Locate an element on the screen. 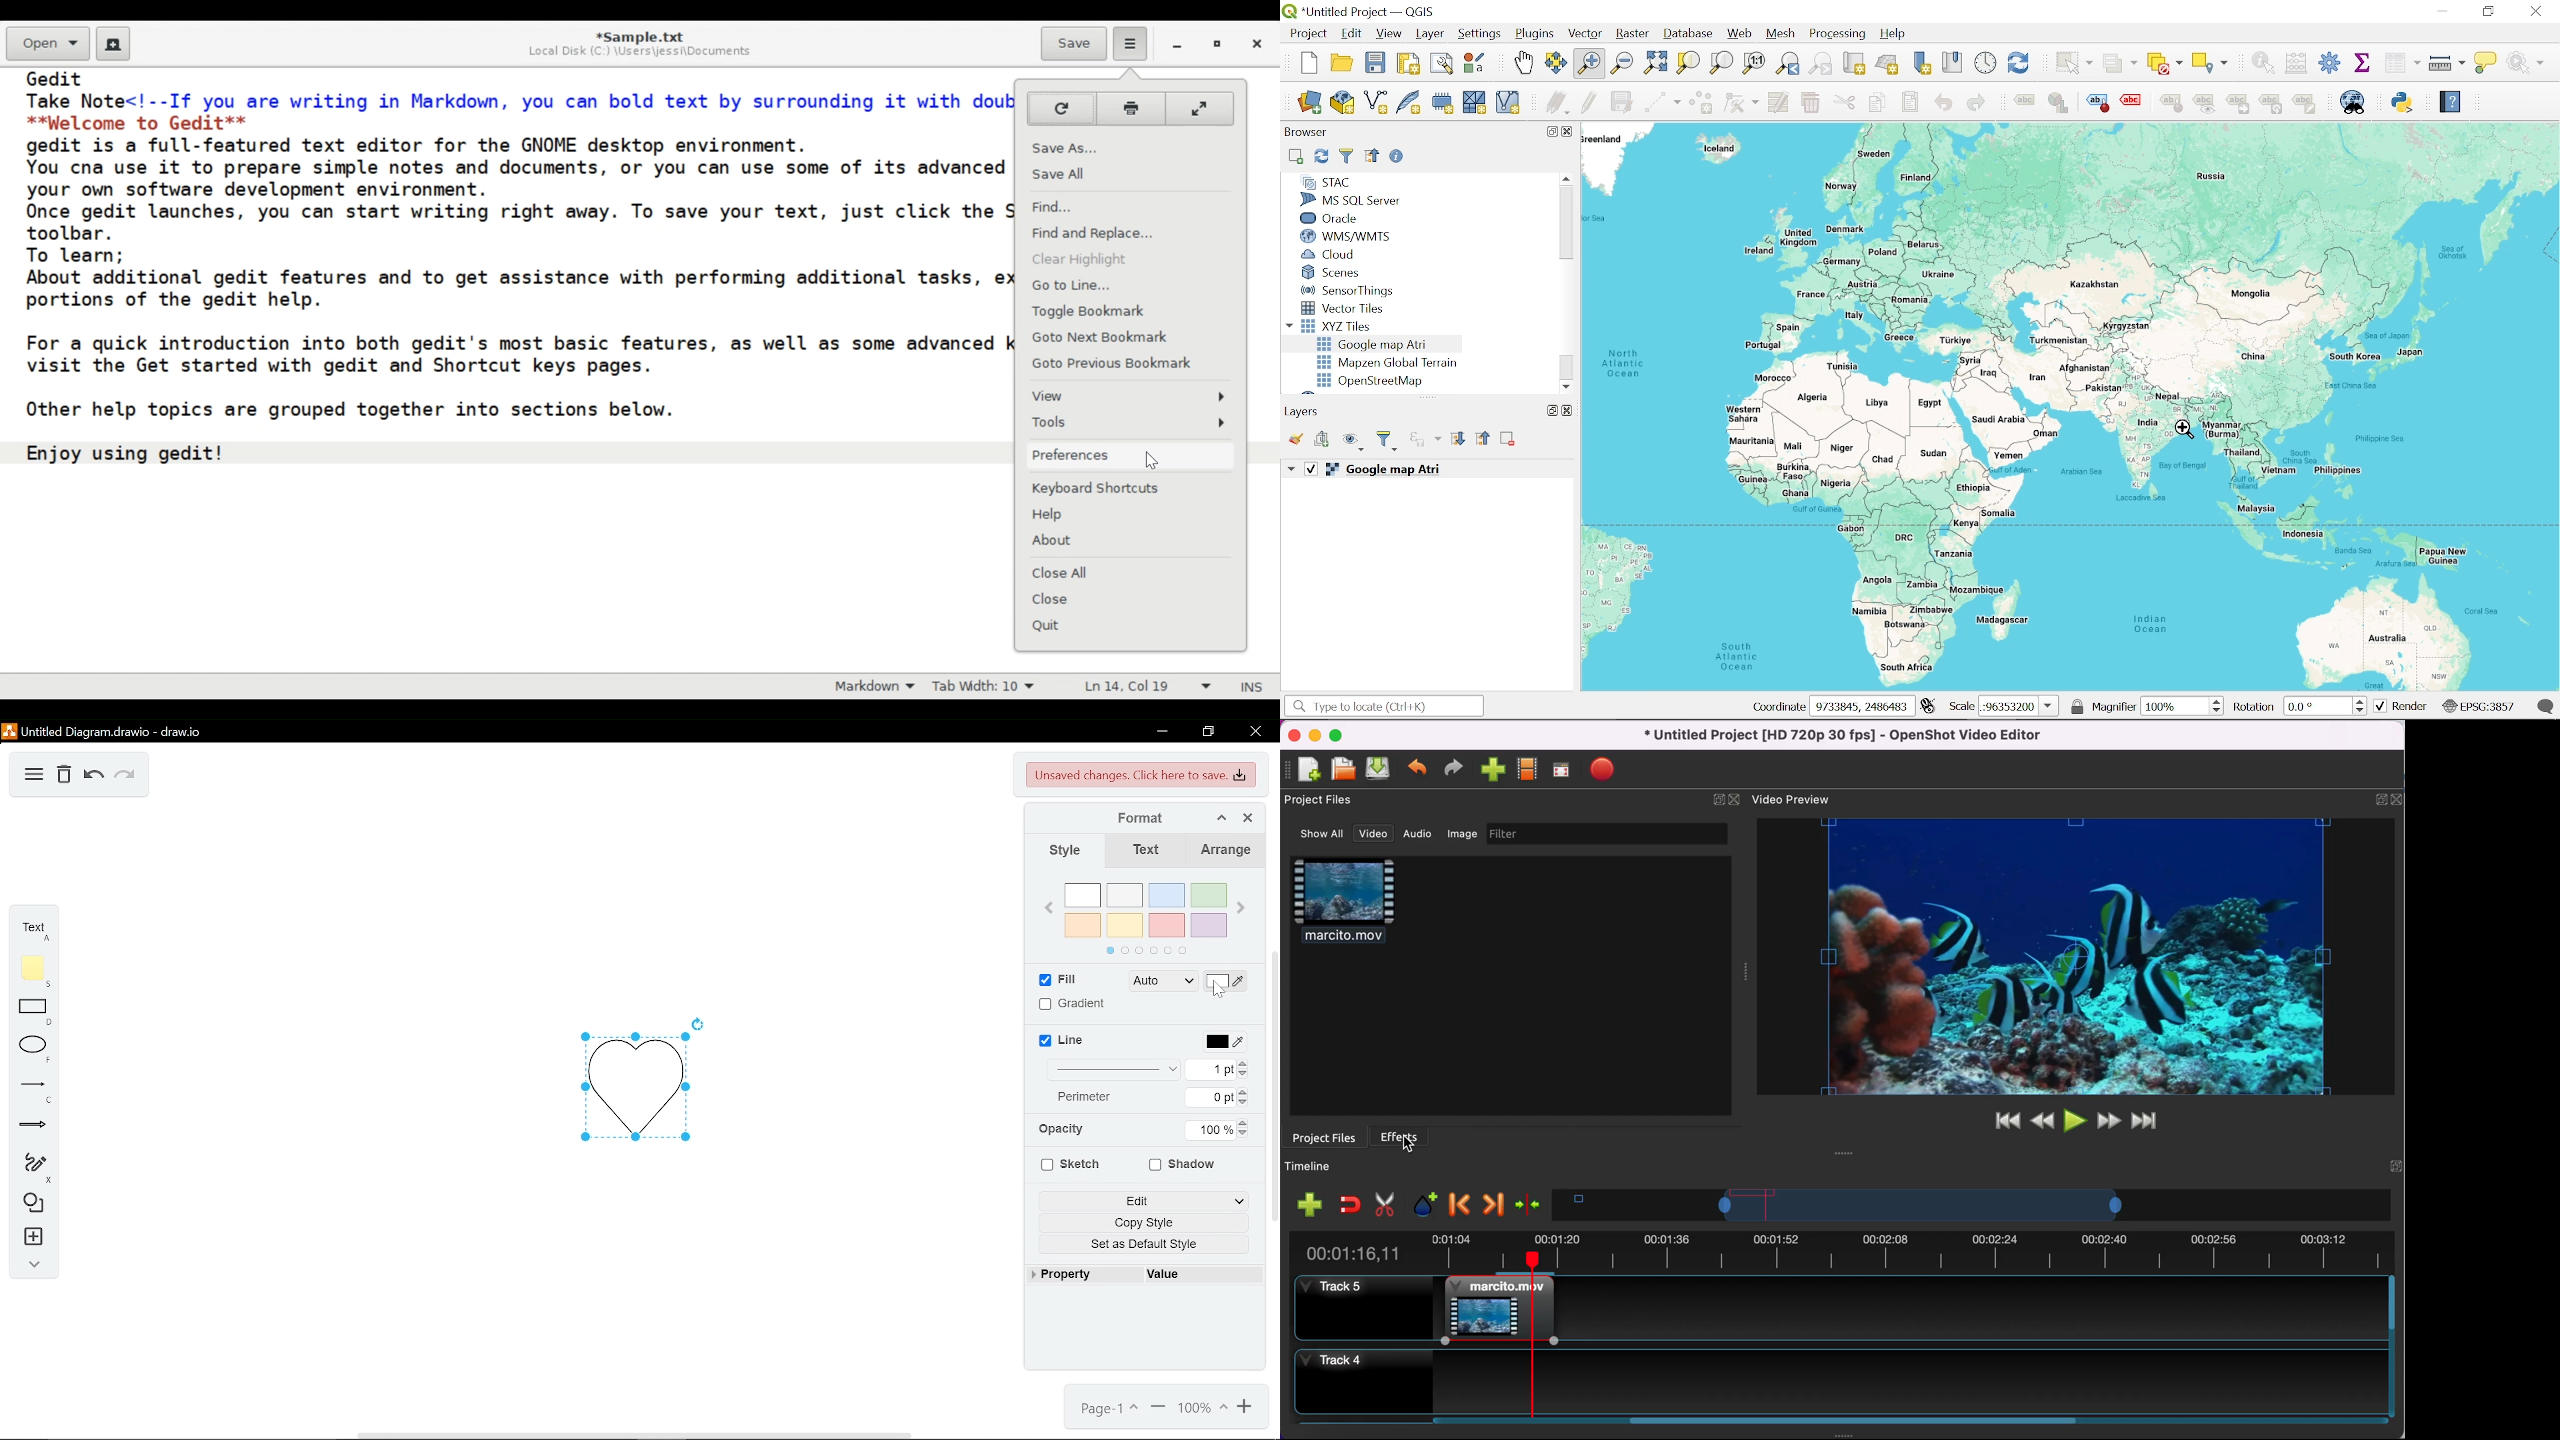 This screenshot has width=2576, height=1456. play is located at coordinates (2075, 1121).